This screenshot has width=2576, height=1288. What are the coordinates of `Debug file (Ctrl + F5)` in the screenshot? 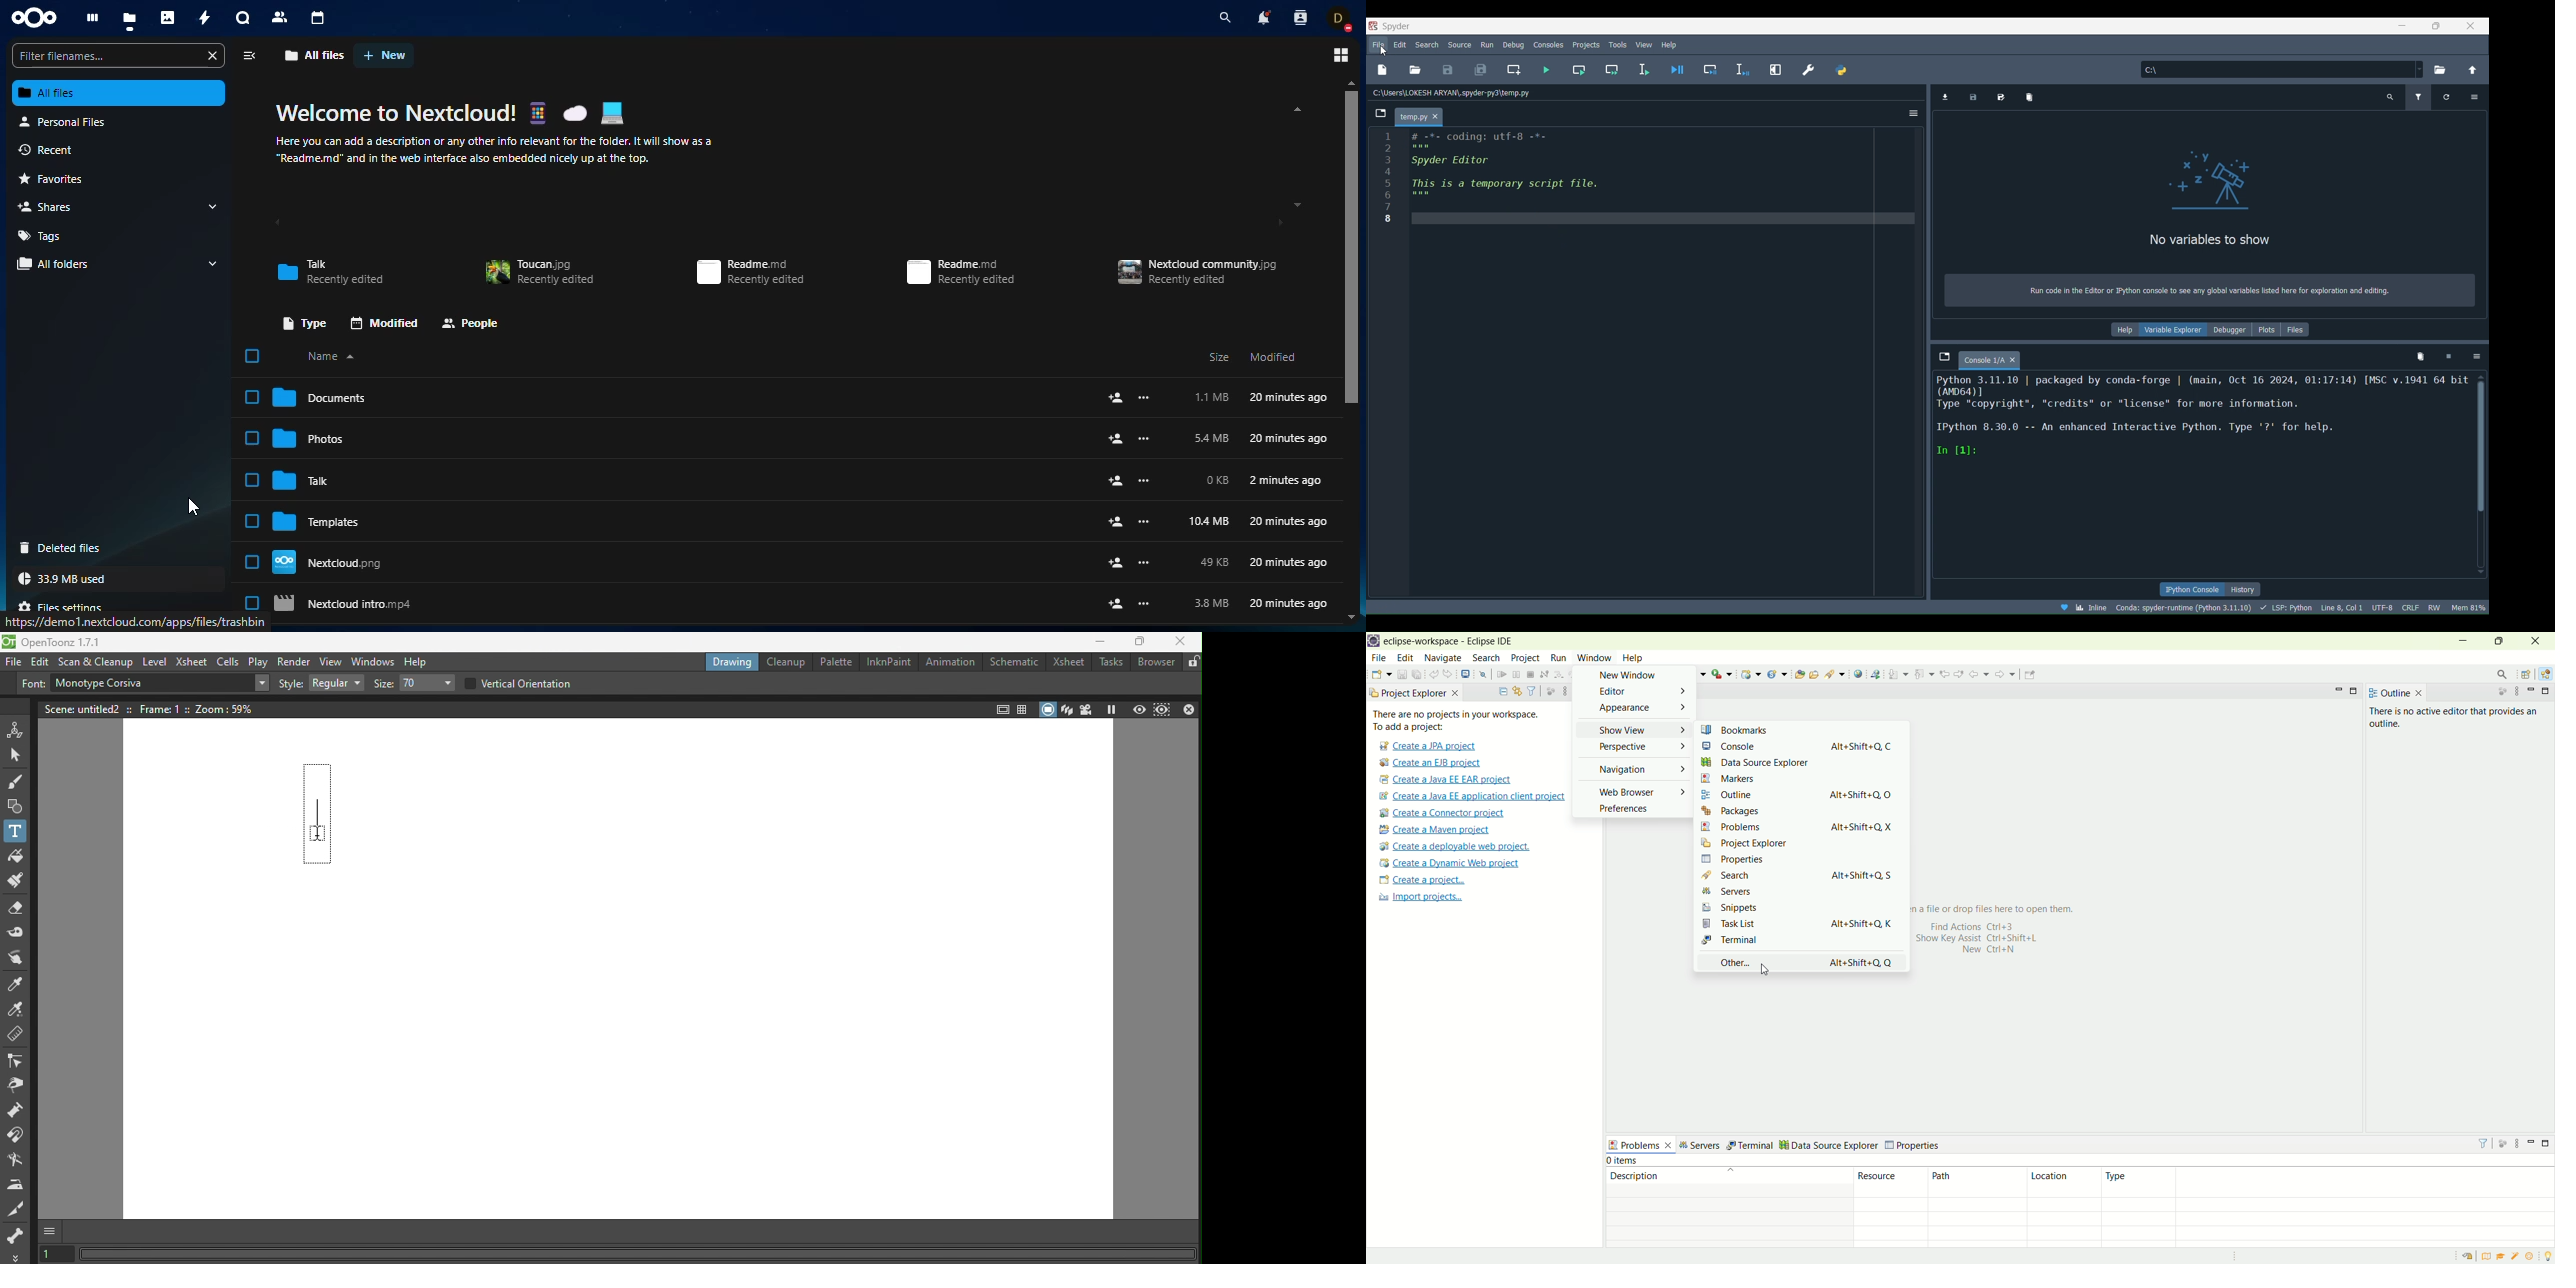 It's located at (1673, 70).